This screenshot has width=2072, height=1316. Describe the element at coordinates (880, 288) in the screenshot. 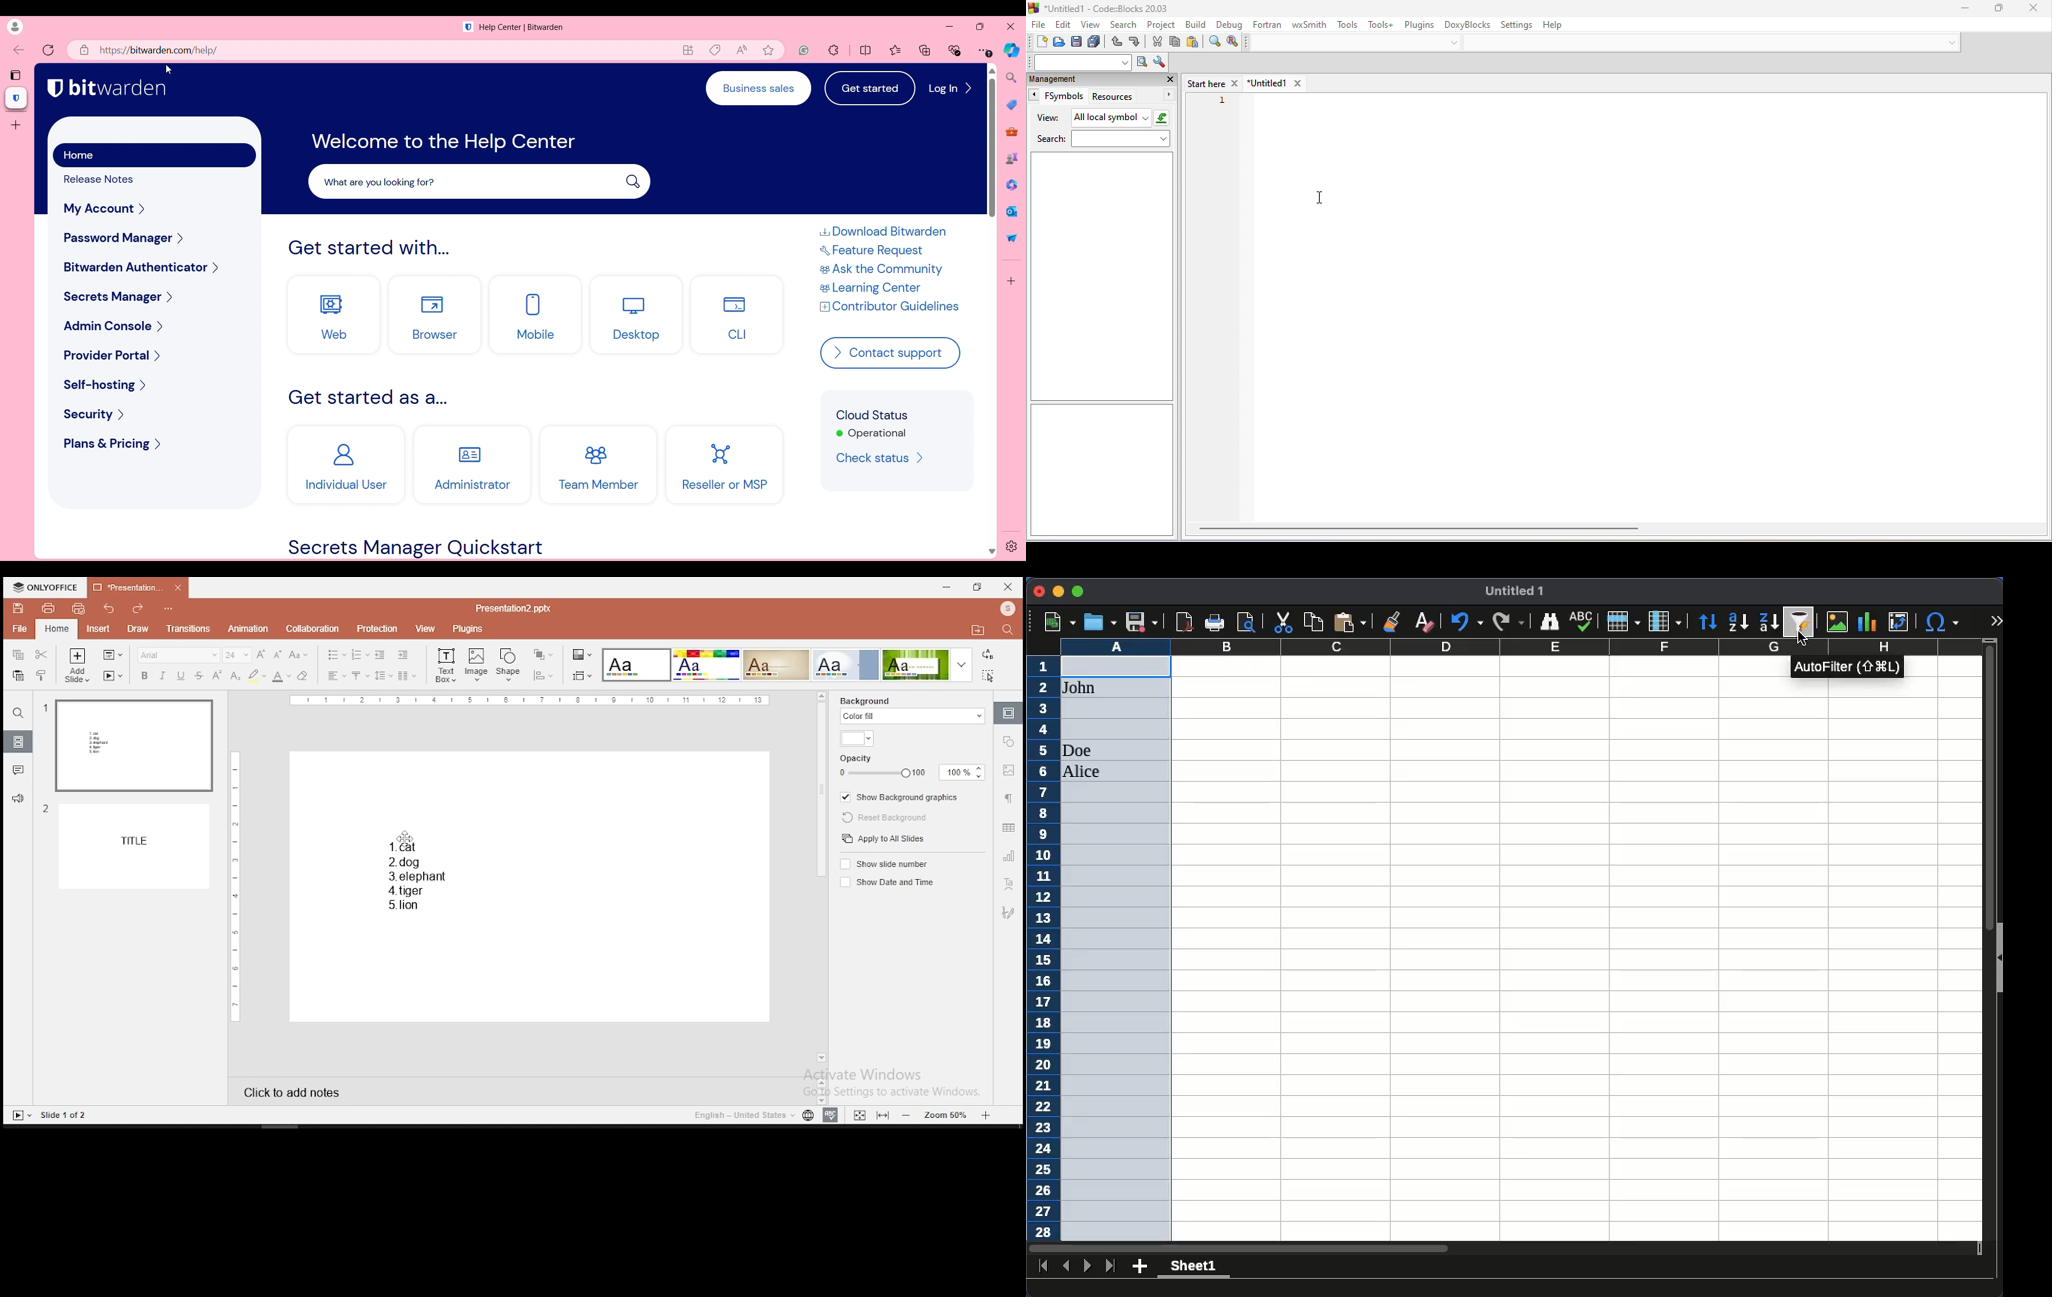

I see `Learning center` at that location.